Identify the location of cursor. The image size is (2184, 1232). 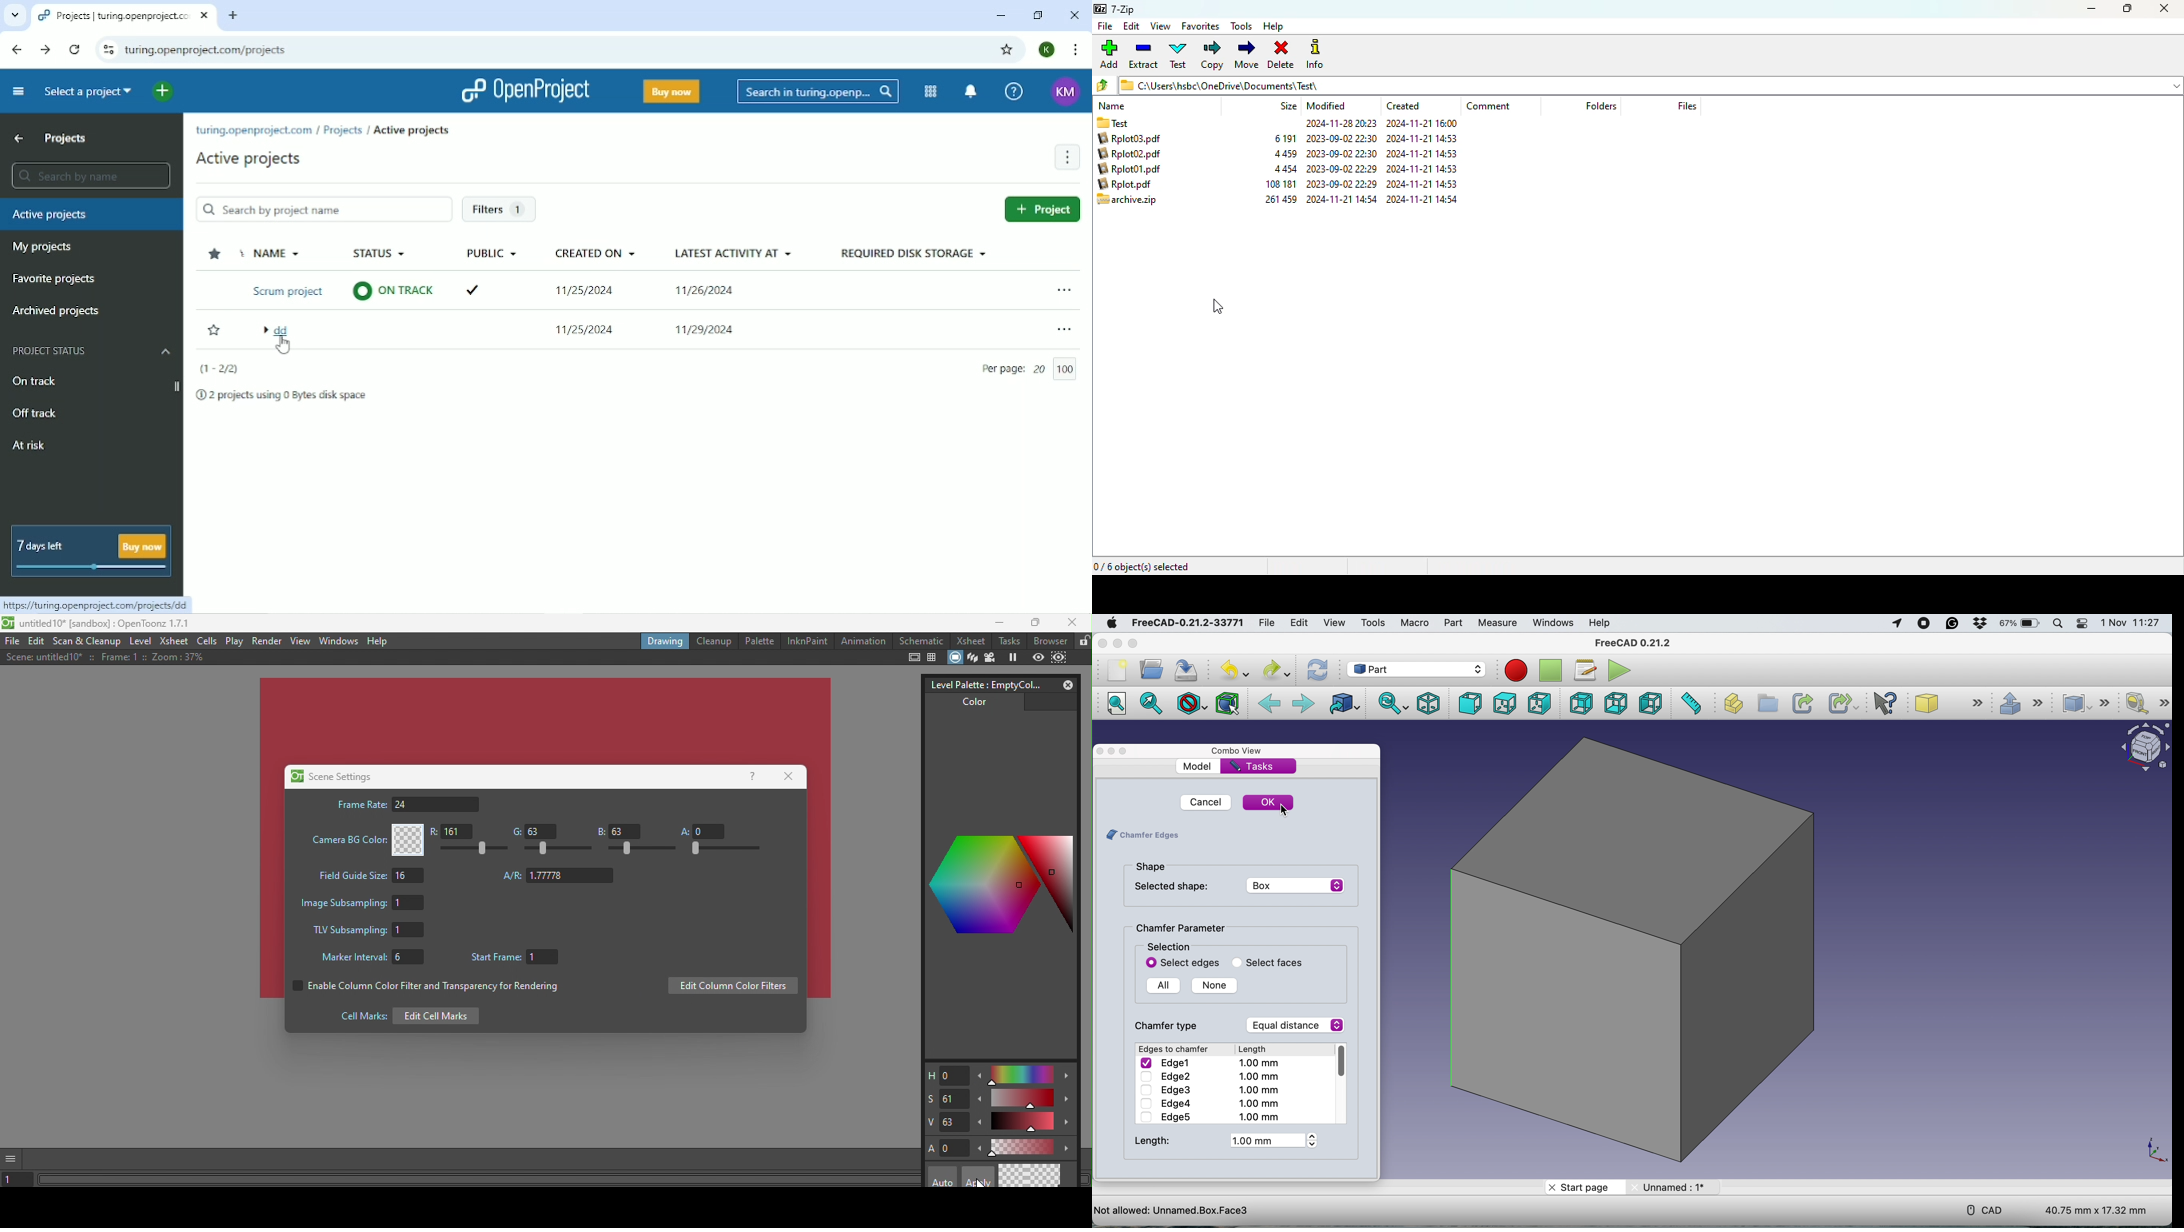
(980, 1182).